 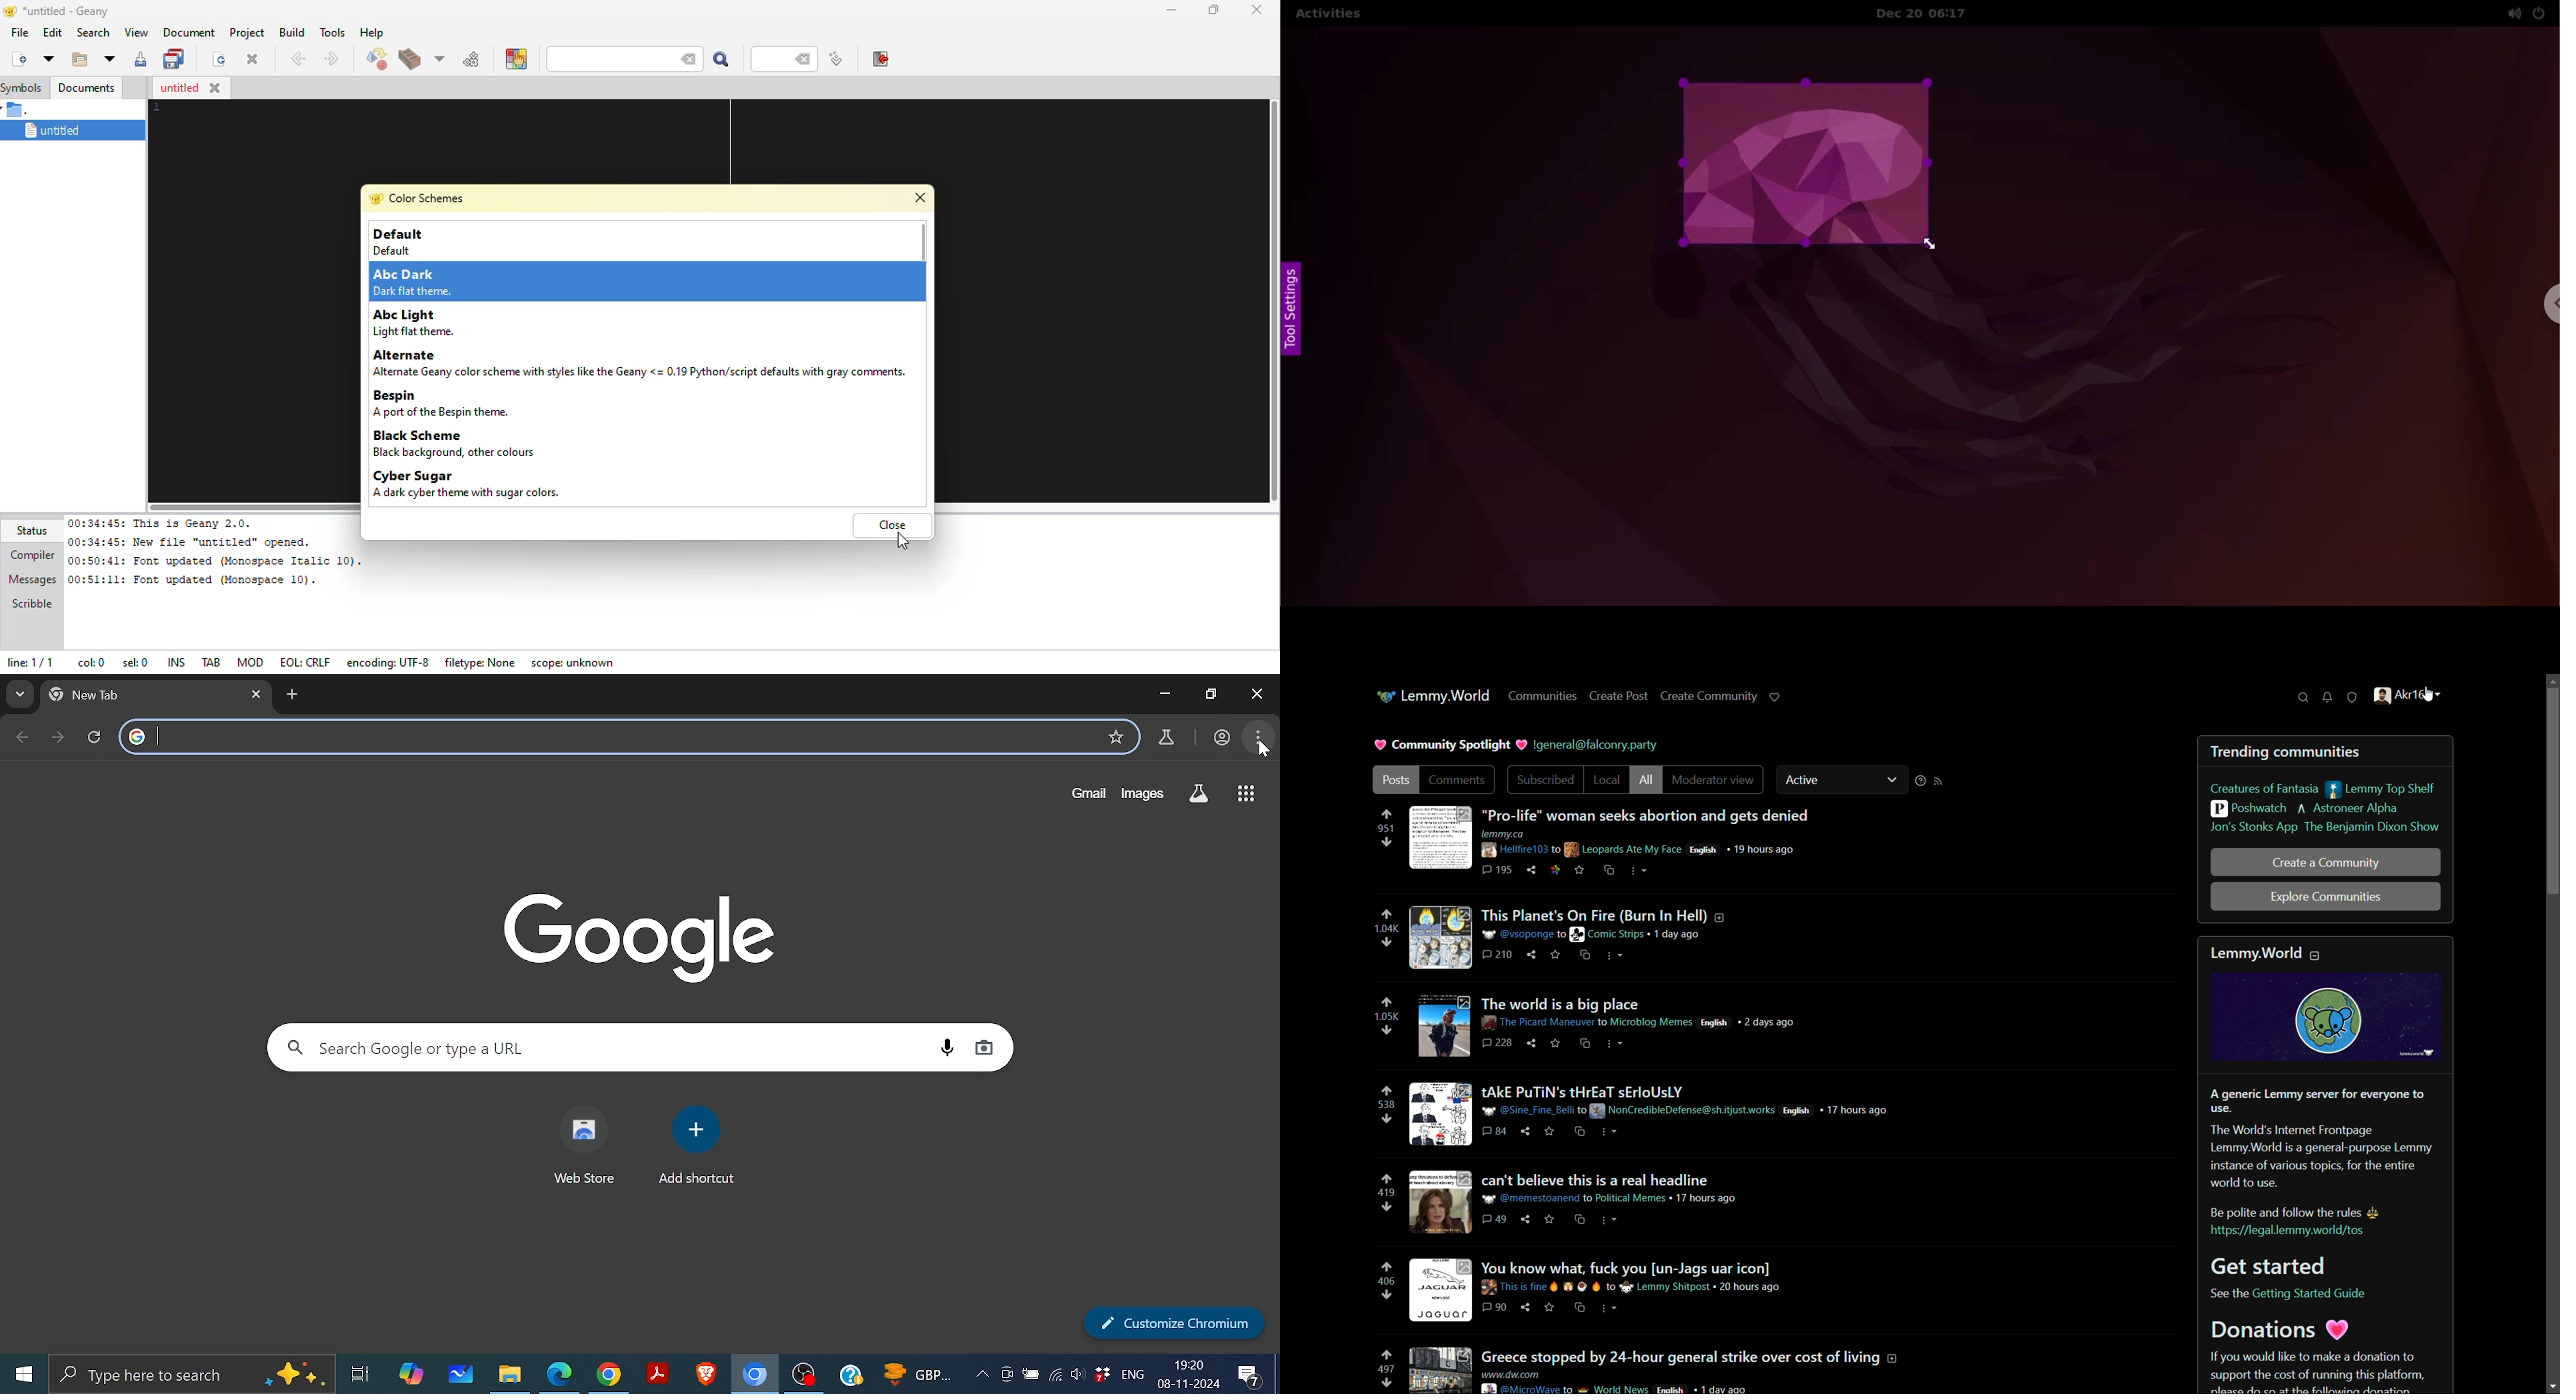 I want to click on post-2, so click(x=1567, y=935).